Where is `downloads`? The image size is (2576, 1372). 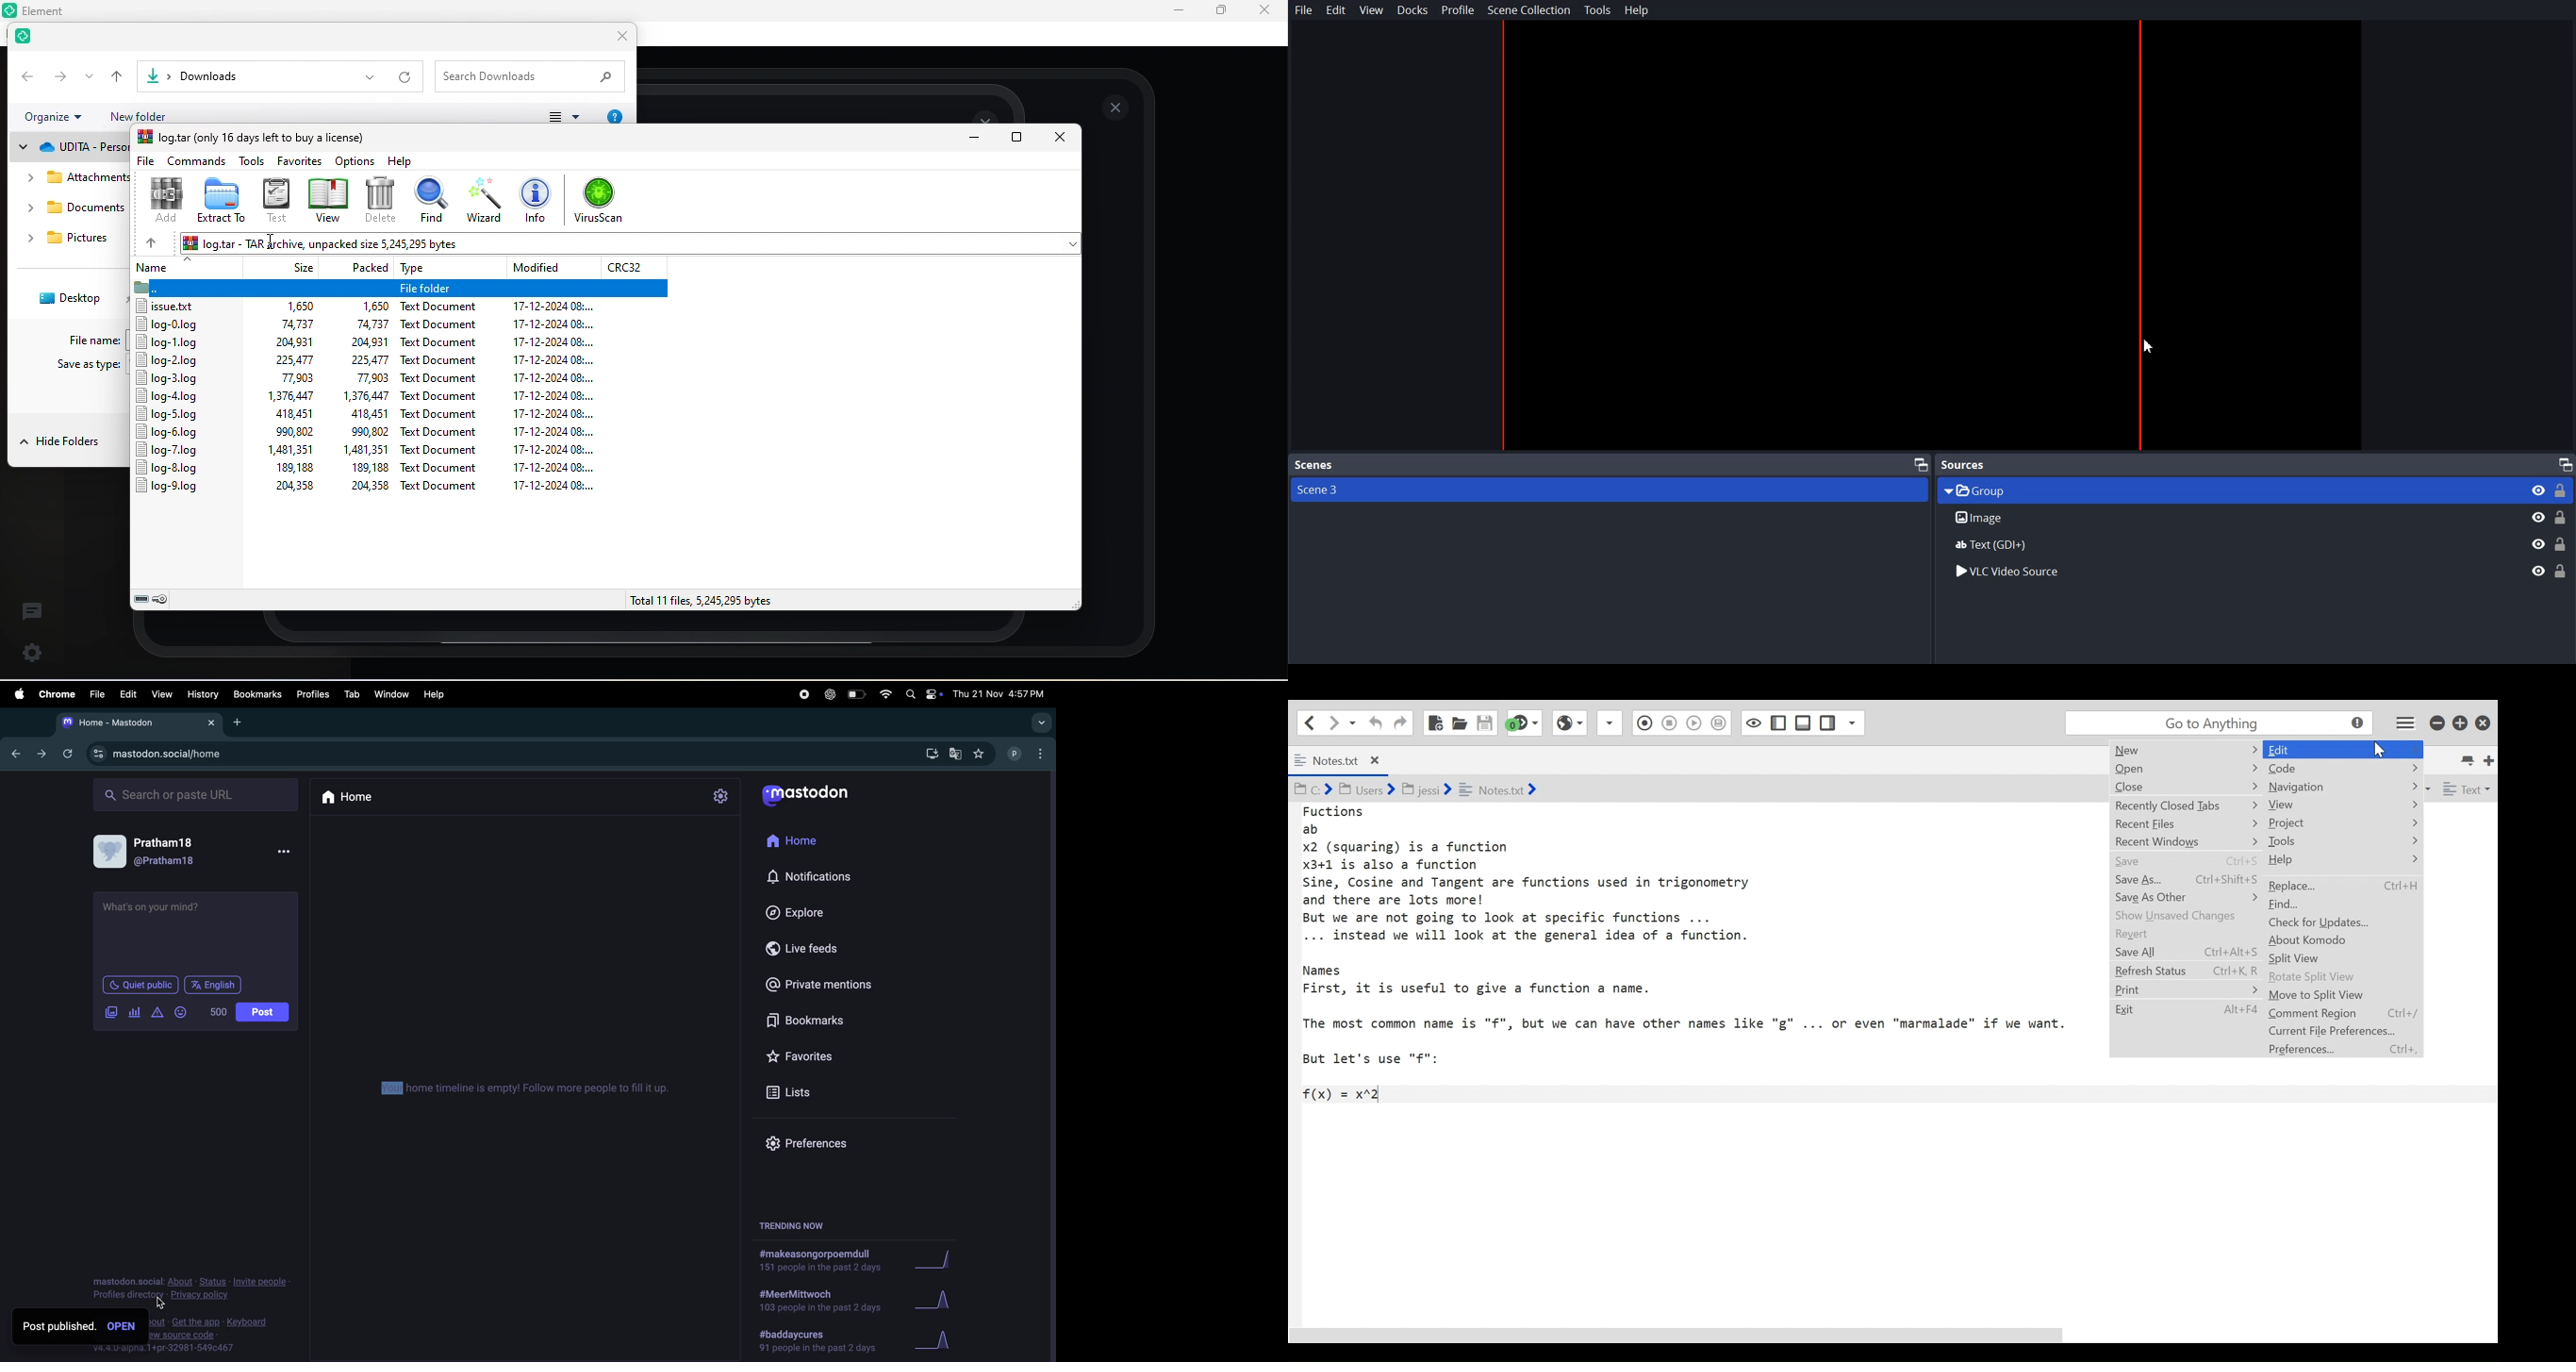
downloads is located at coordinates (77, 211).